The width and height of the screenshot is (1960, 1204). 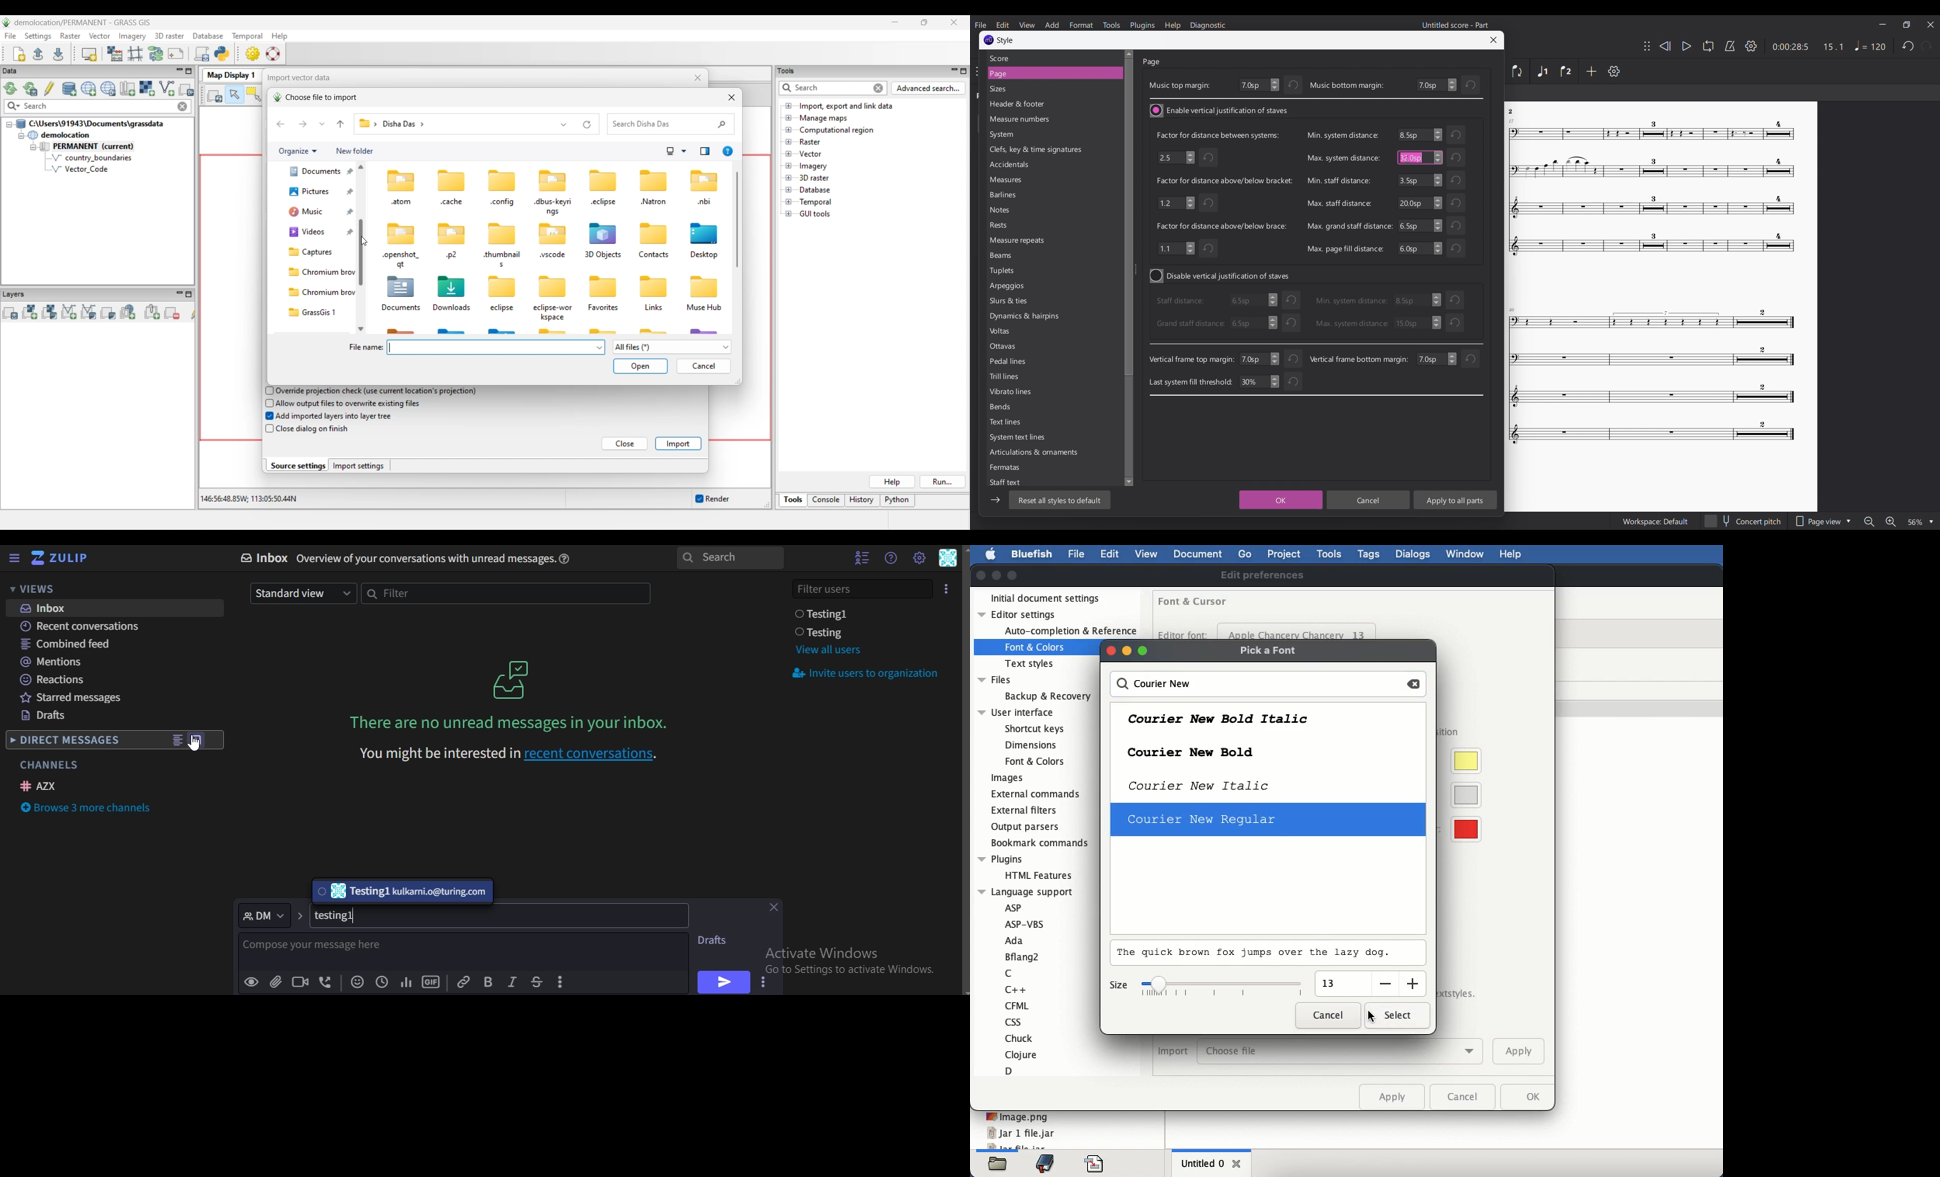 I want to click on DM, so click(x=265, y=915).